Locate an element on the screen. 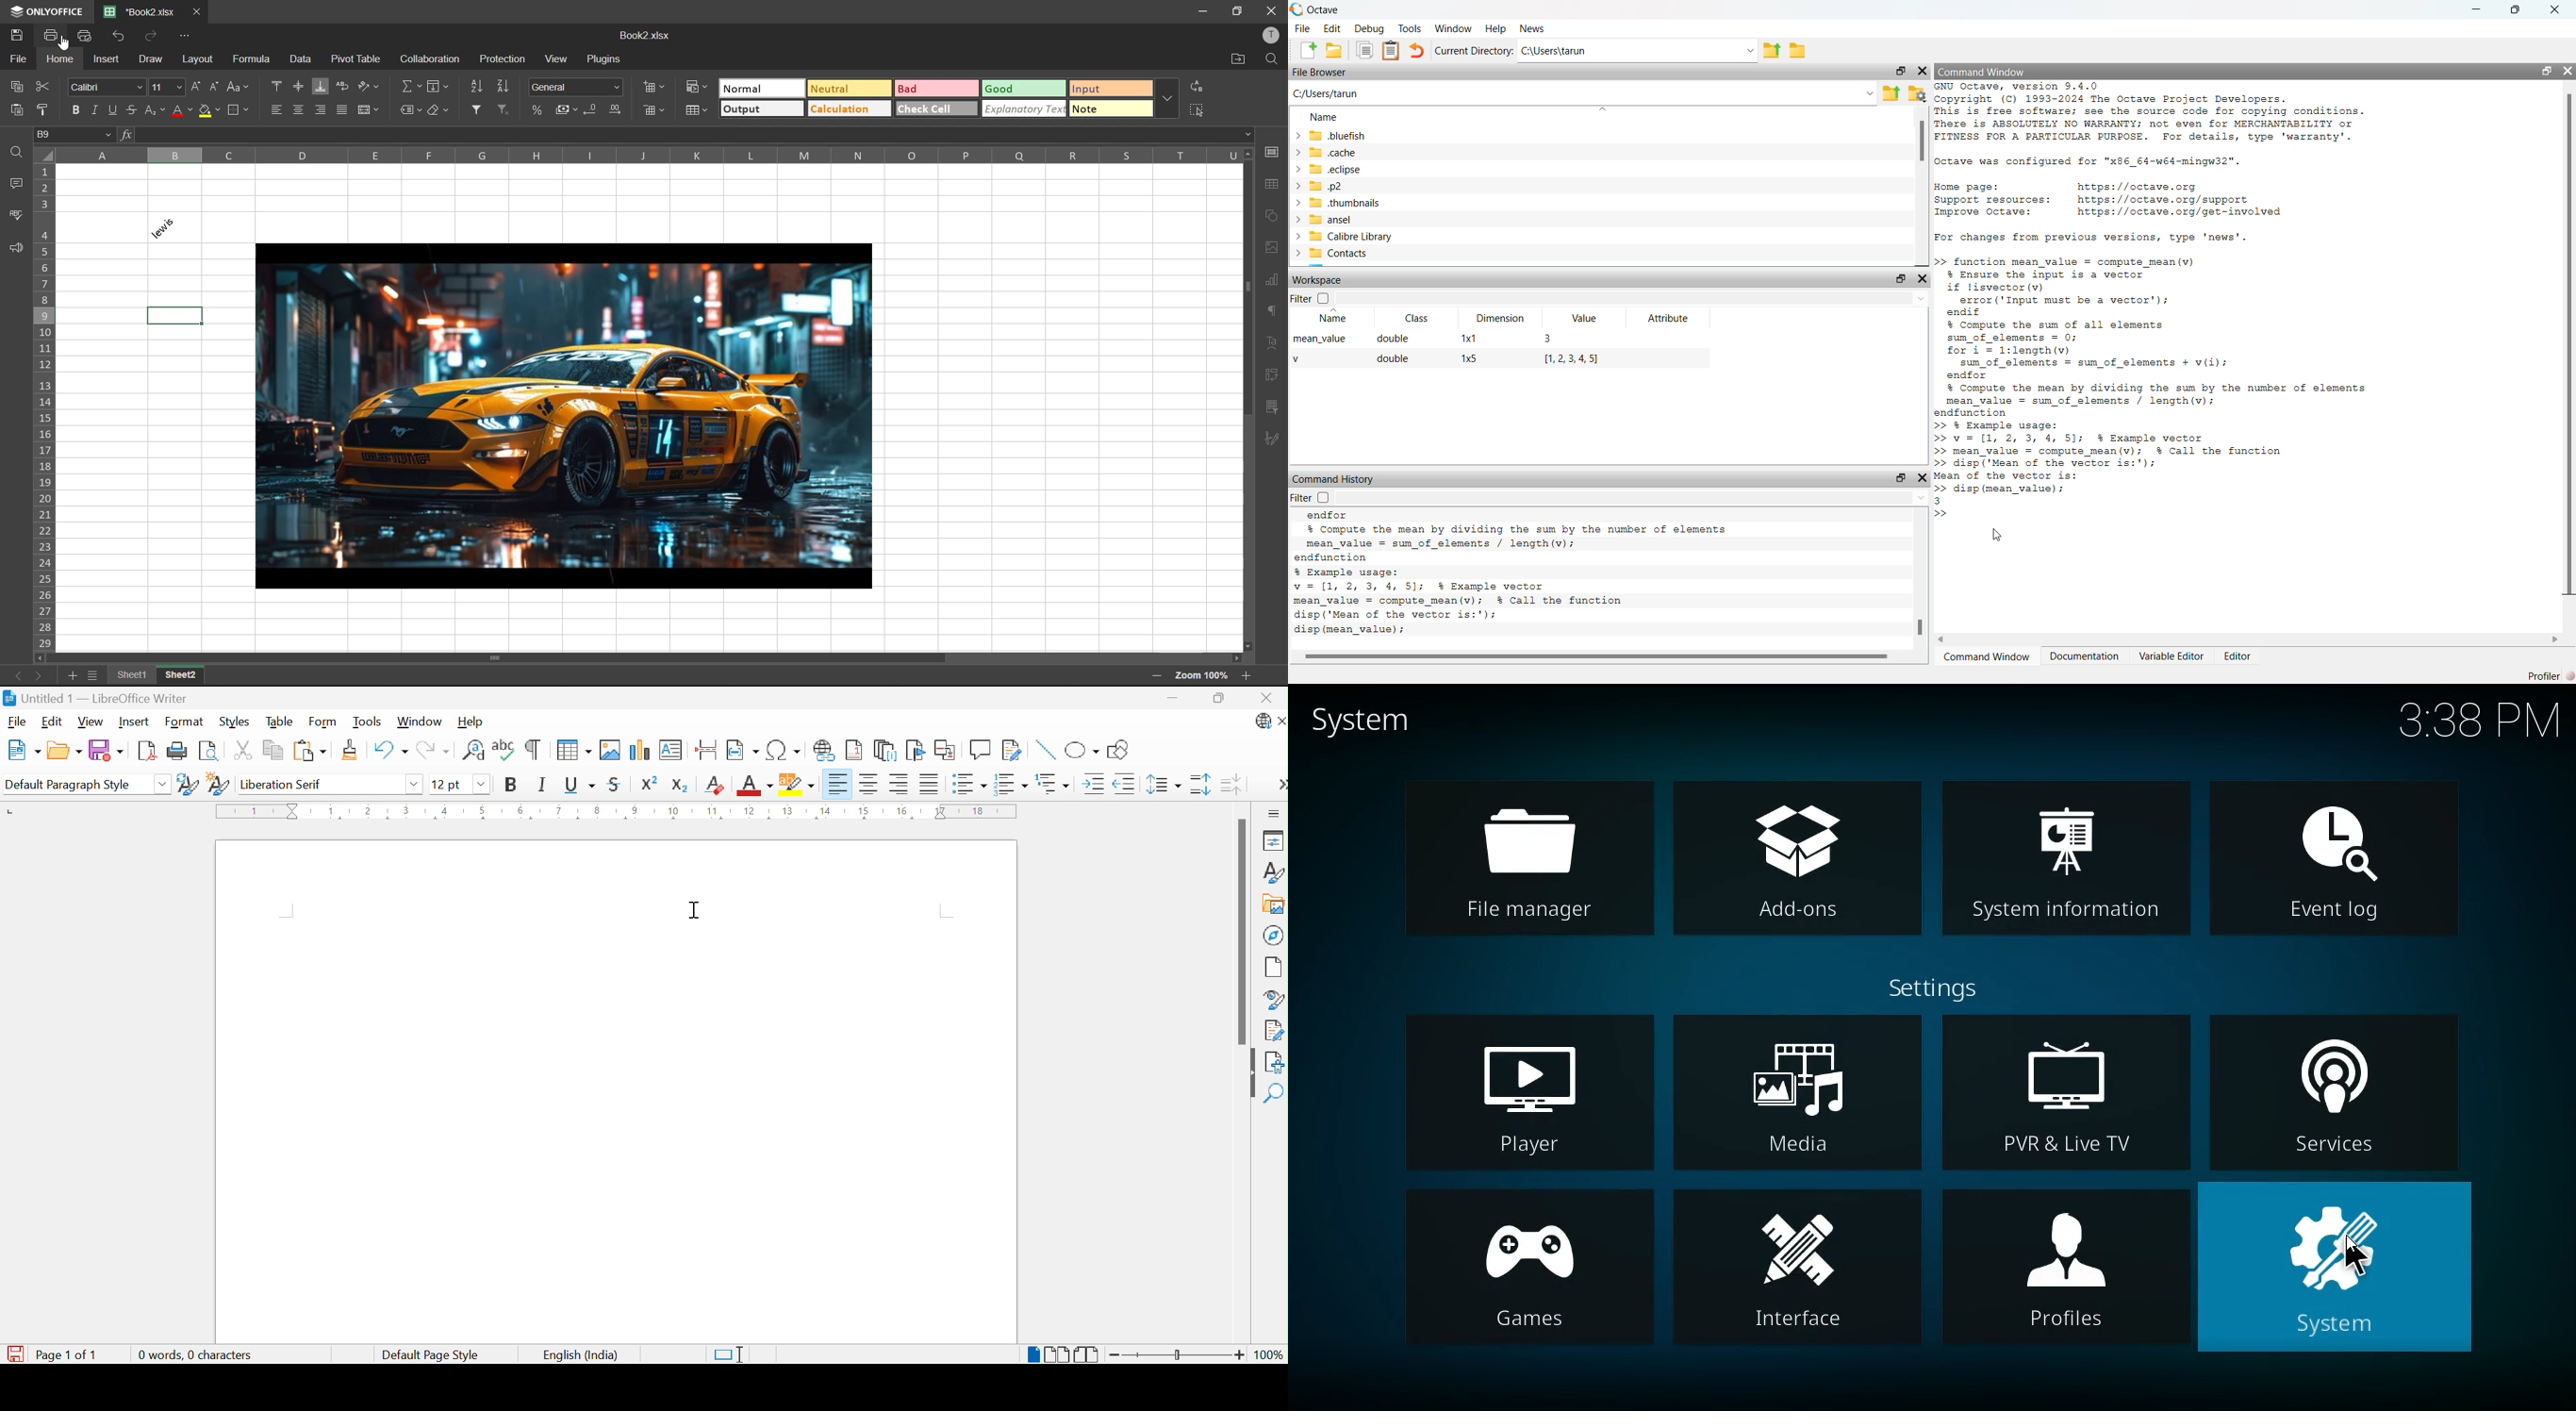 The image size is (2576, 1428). align middle is located at coordinates (300, 87).